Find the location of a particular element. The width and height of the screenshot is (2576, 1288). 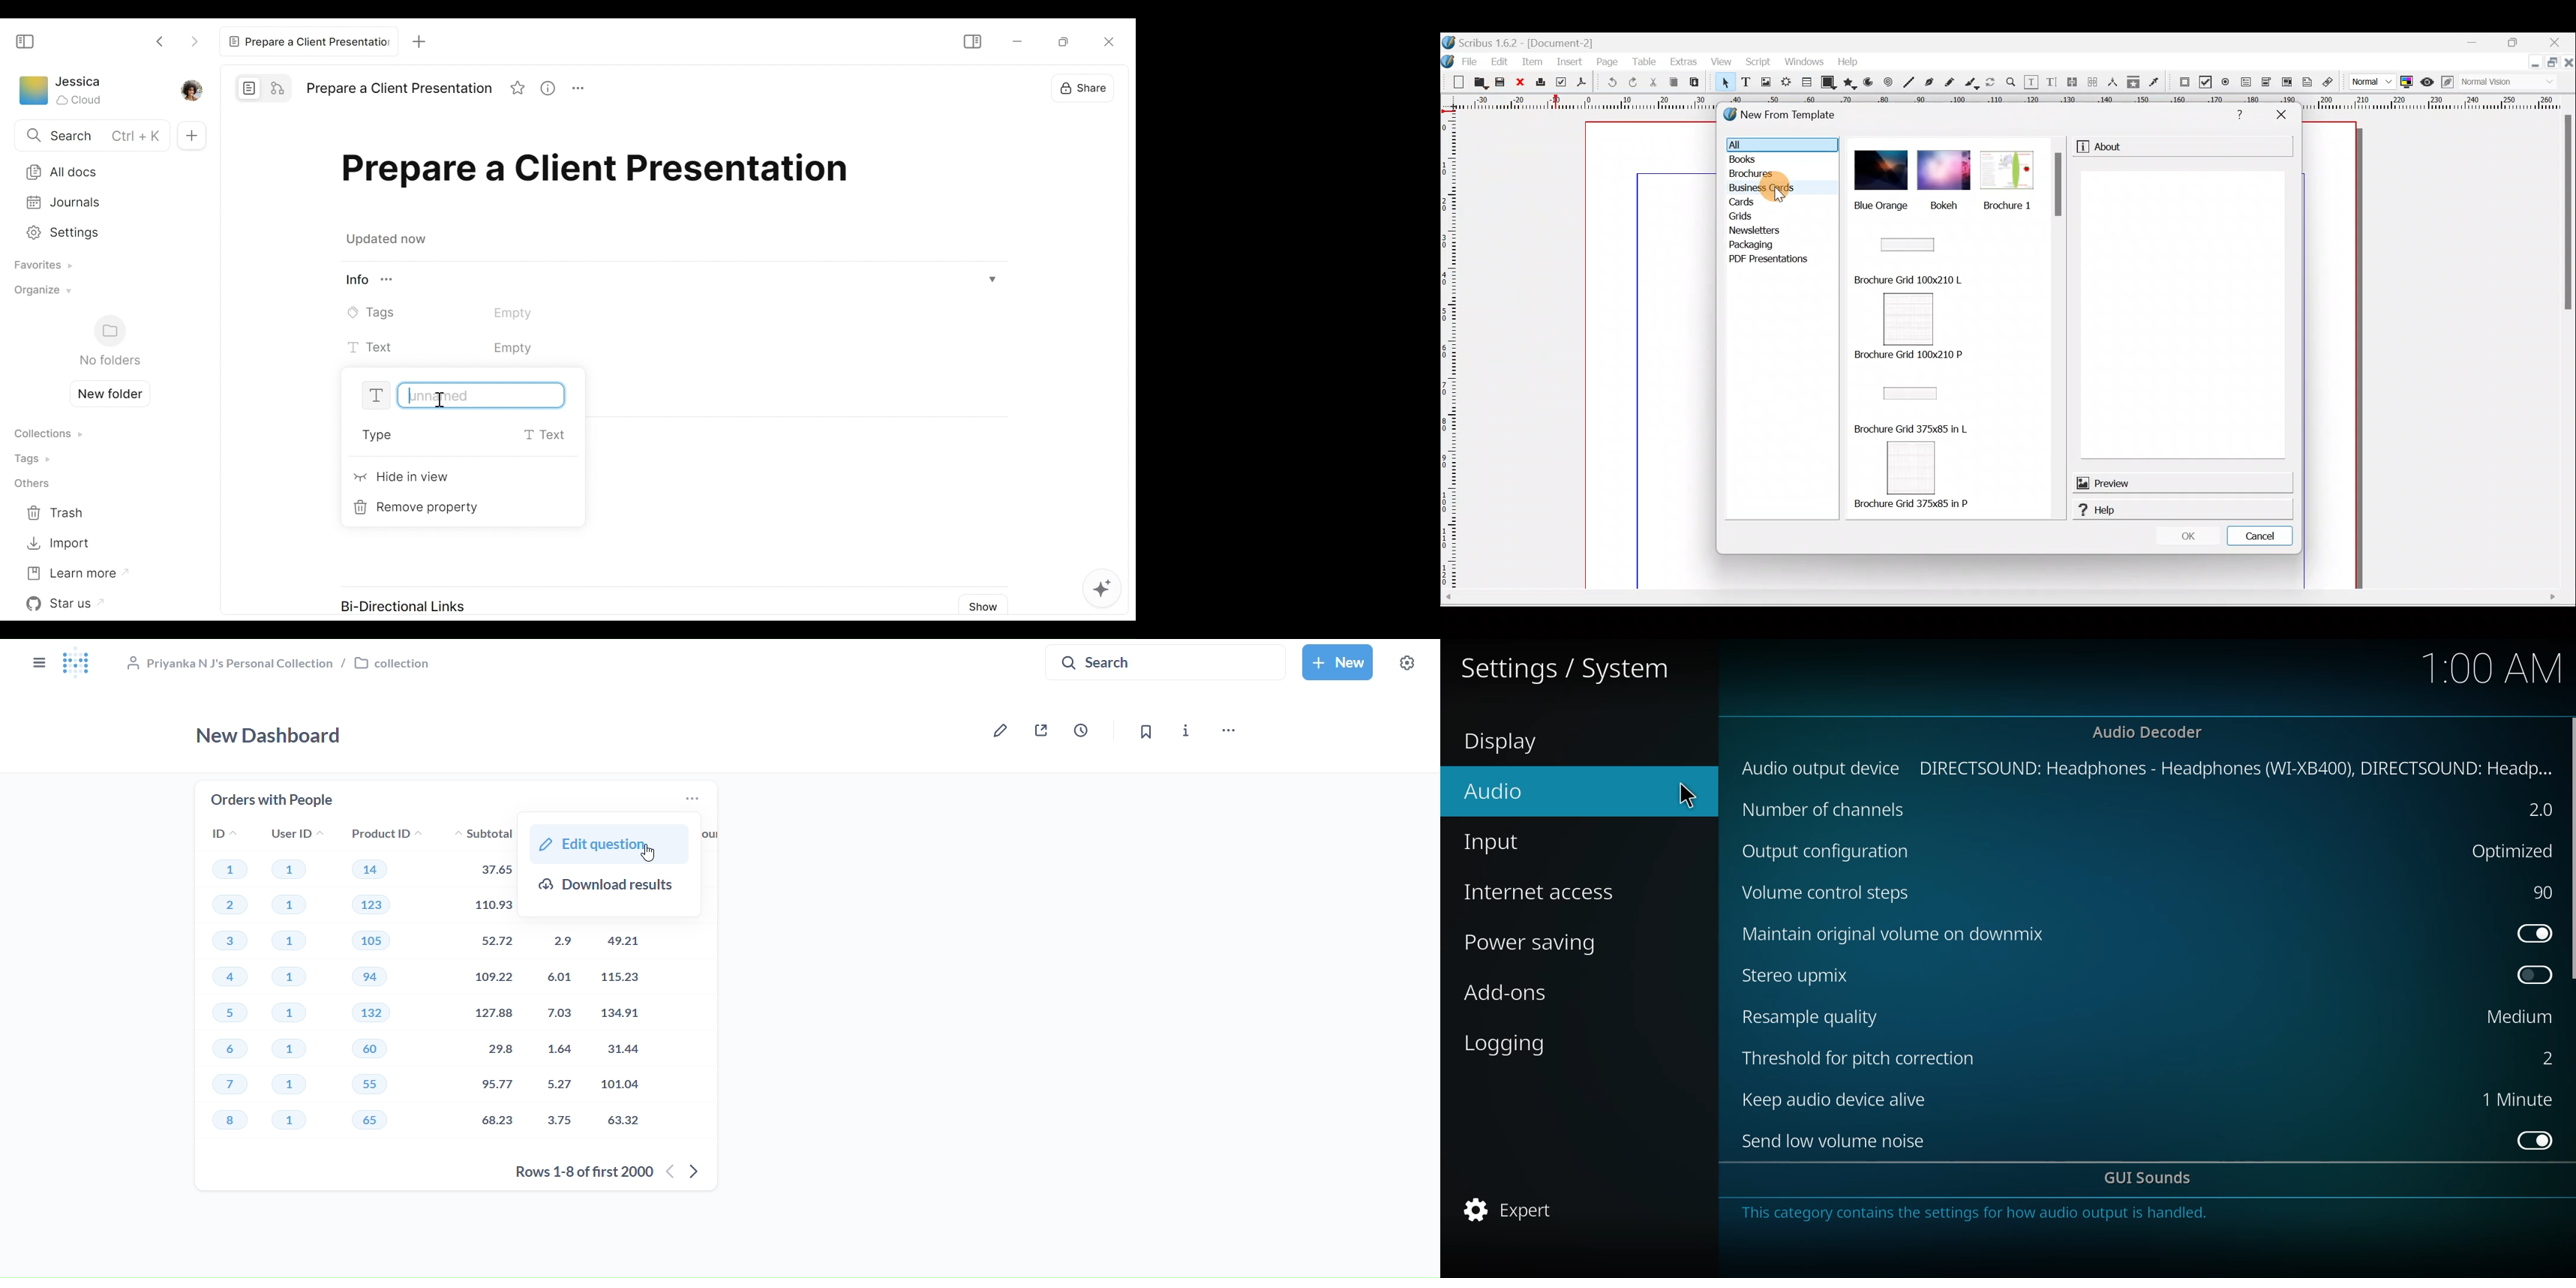

Current tab is located at coordinates (310, 40).